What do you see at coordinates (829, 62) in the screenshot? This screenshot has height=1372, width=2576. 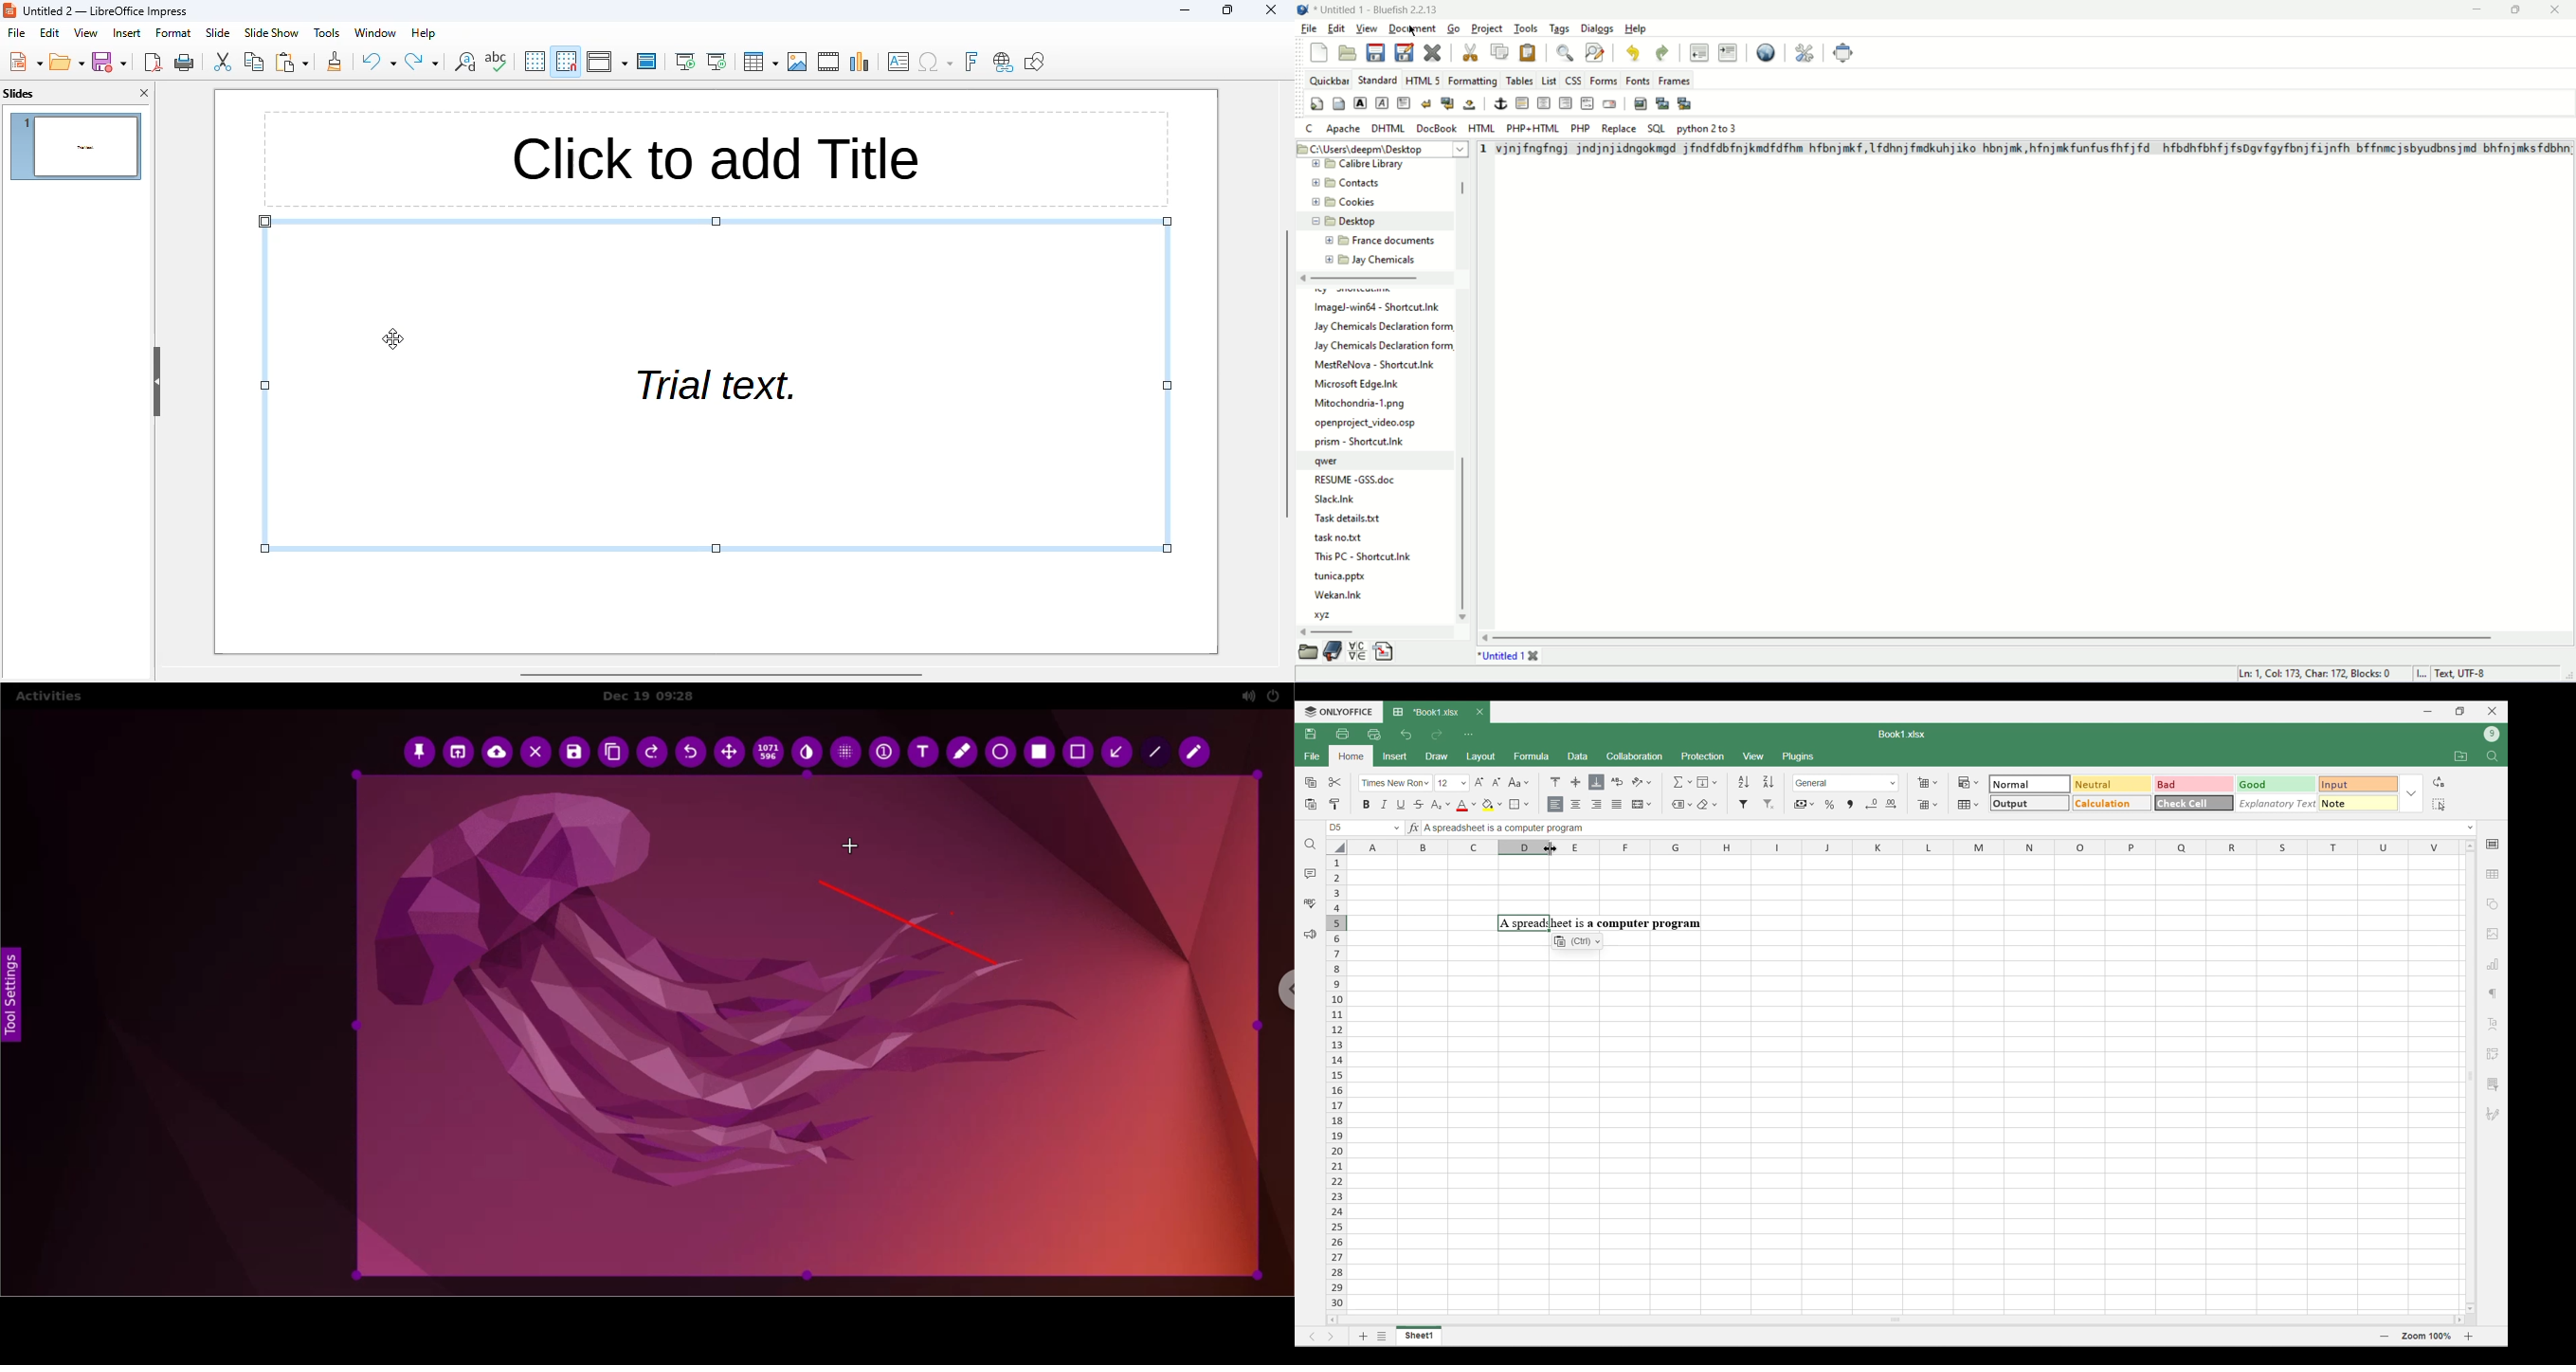 I see `insert audio or video` at bounding box center [829, 62].